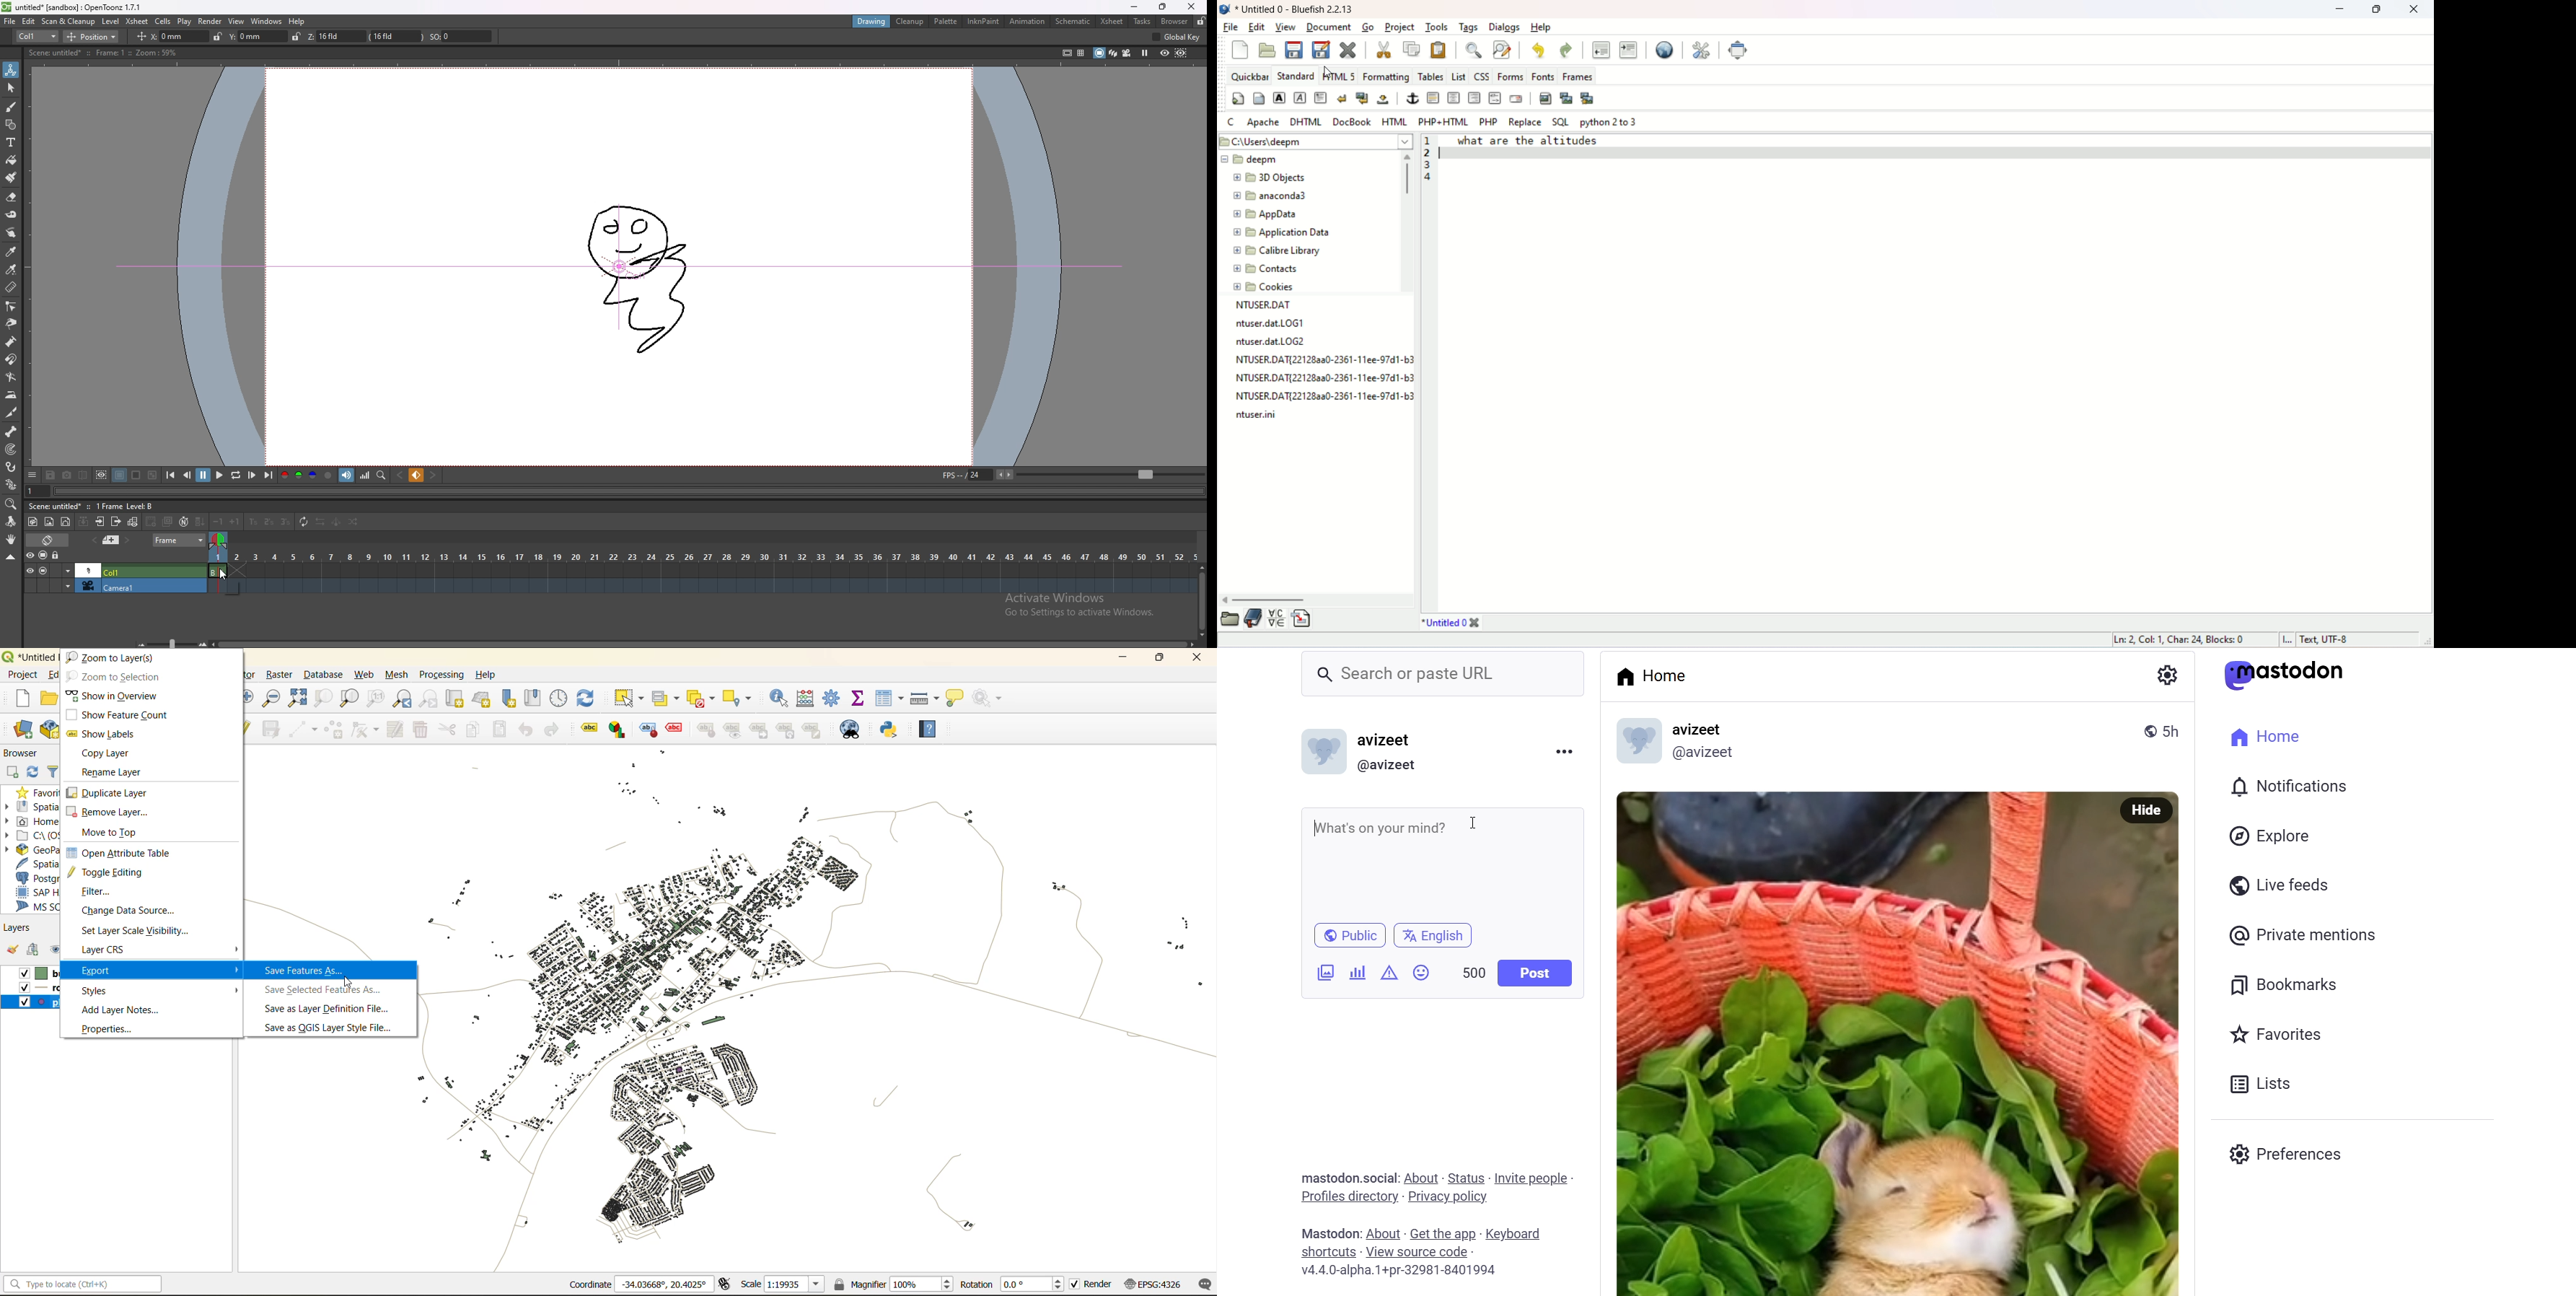 The image size is (2576, 1316). I want to click on raster, so click(281, 676).